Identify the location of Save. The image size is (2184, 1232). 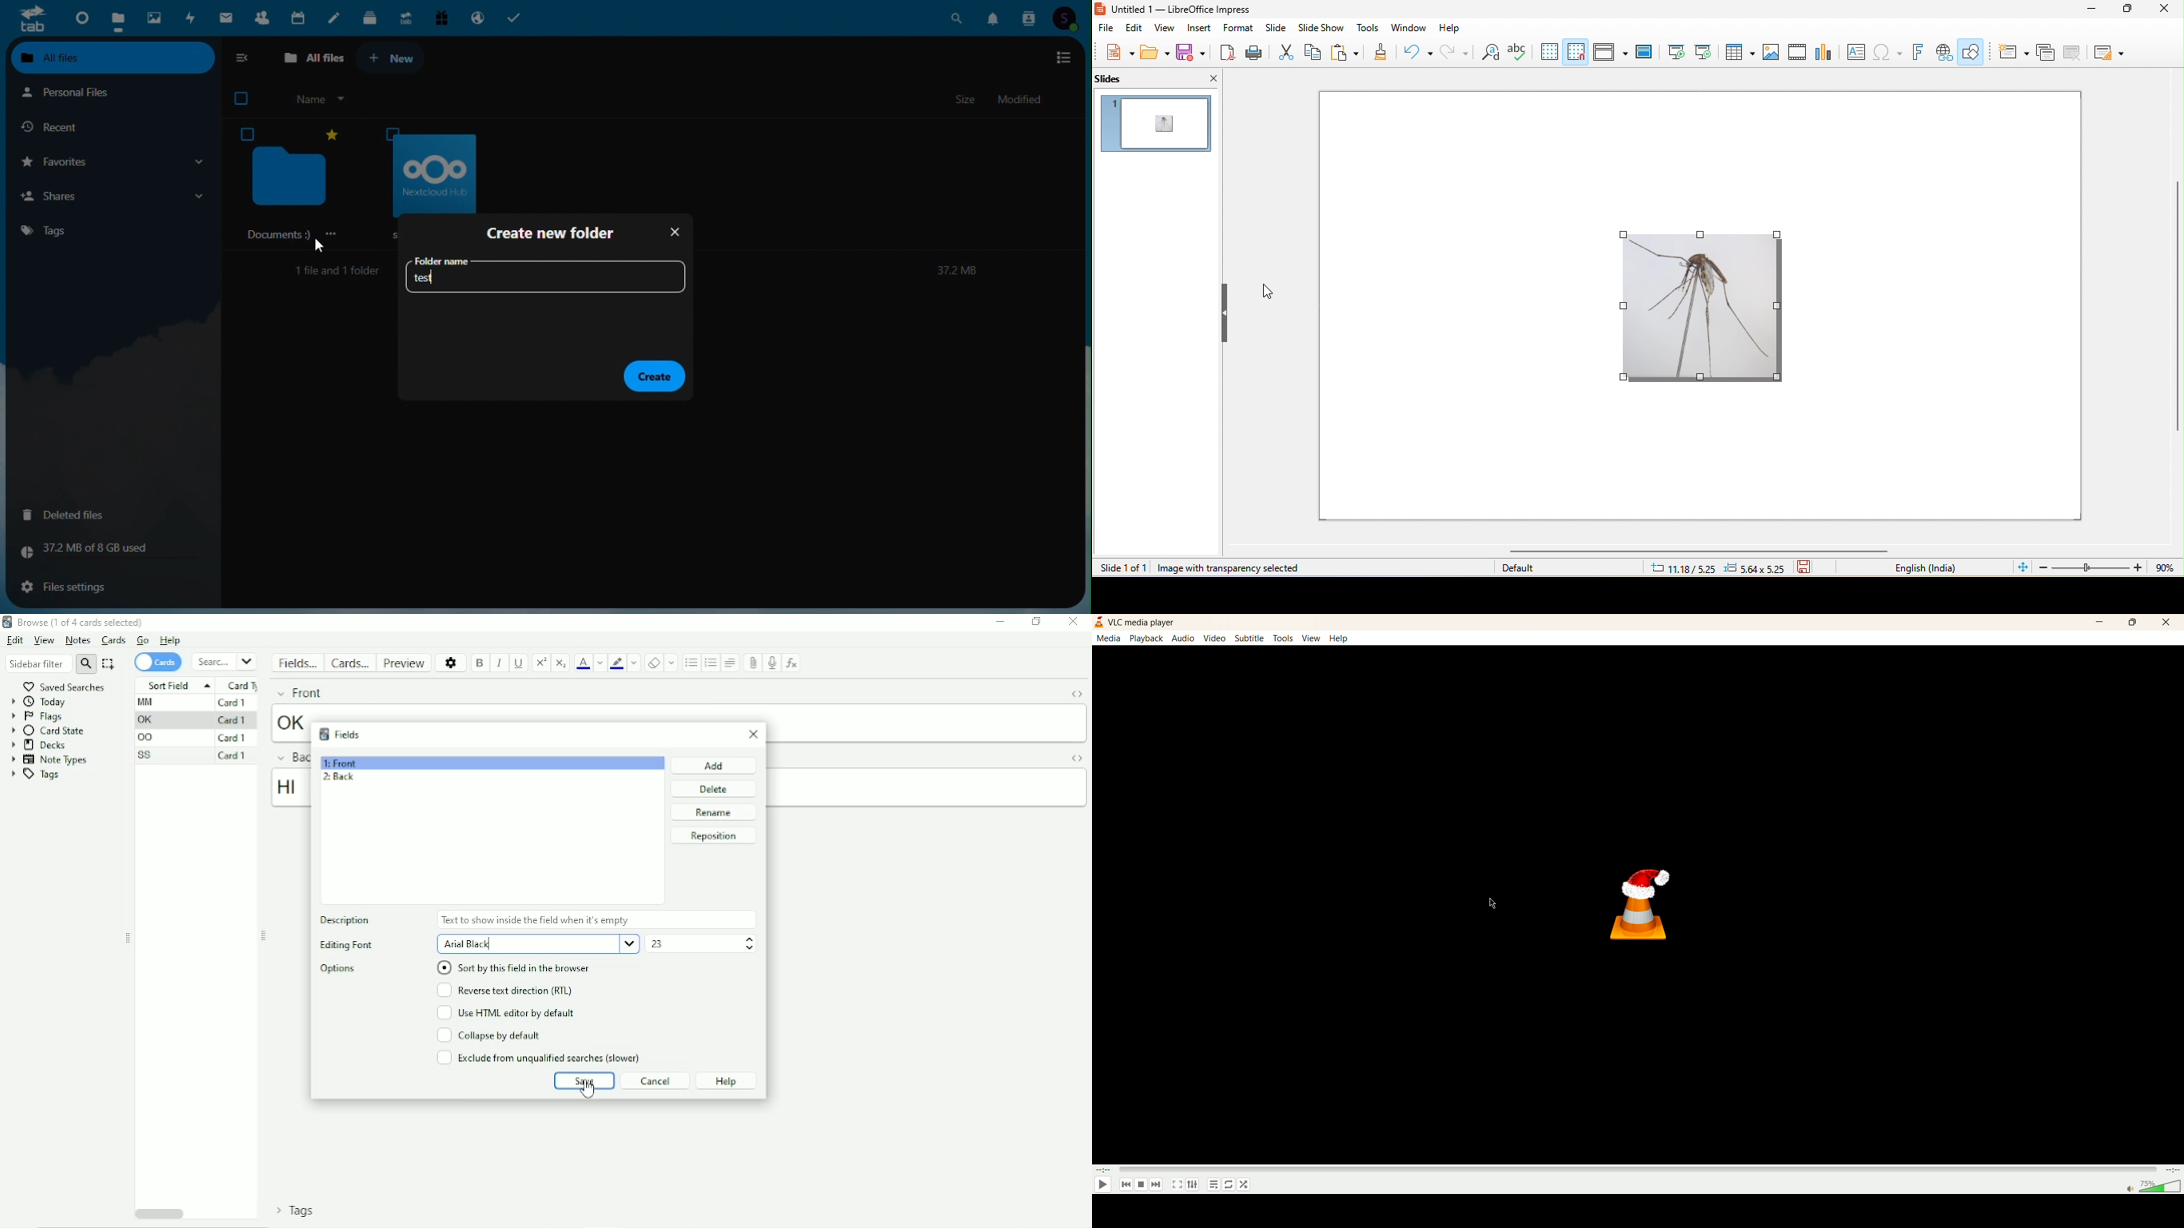
(584, 1080).